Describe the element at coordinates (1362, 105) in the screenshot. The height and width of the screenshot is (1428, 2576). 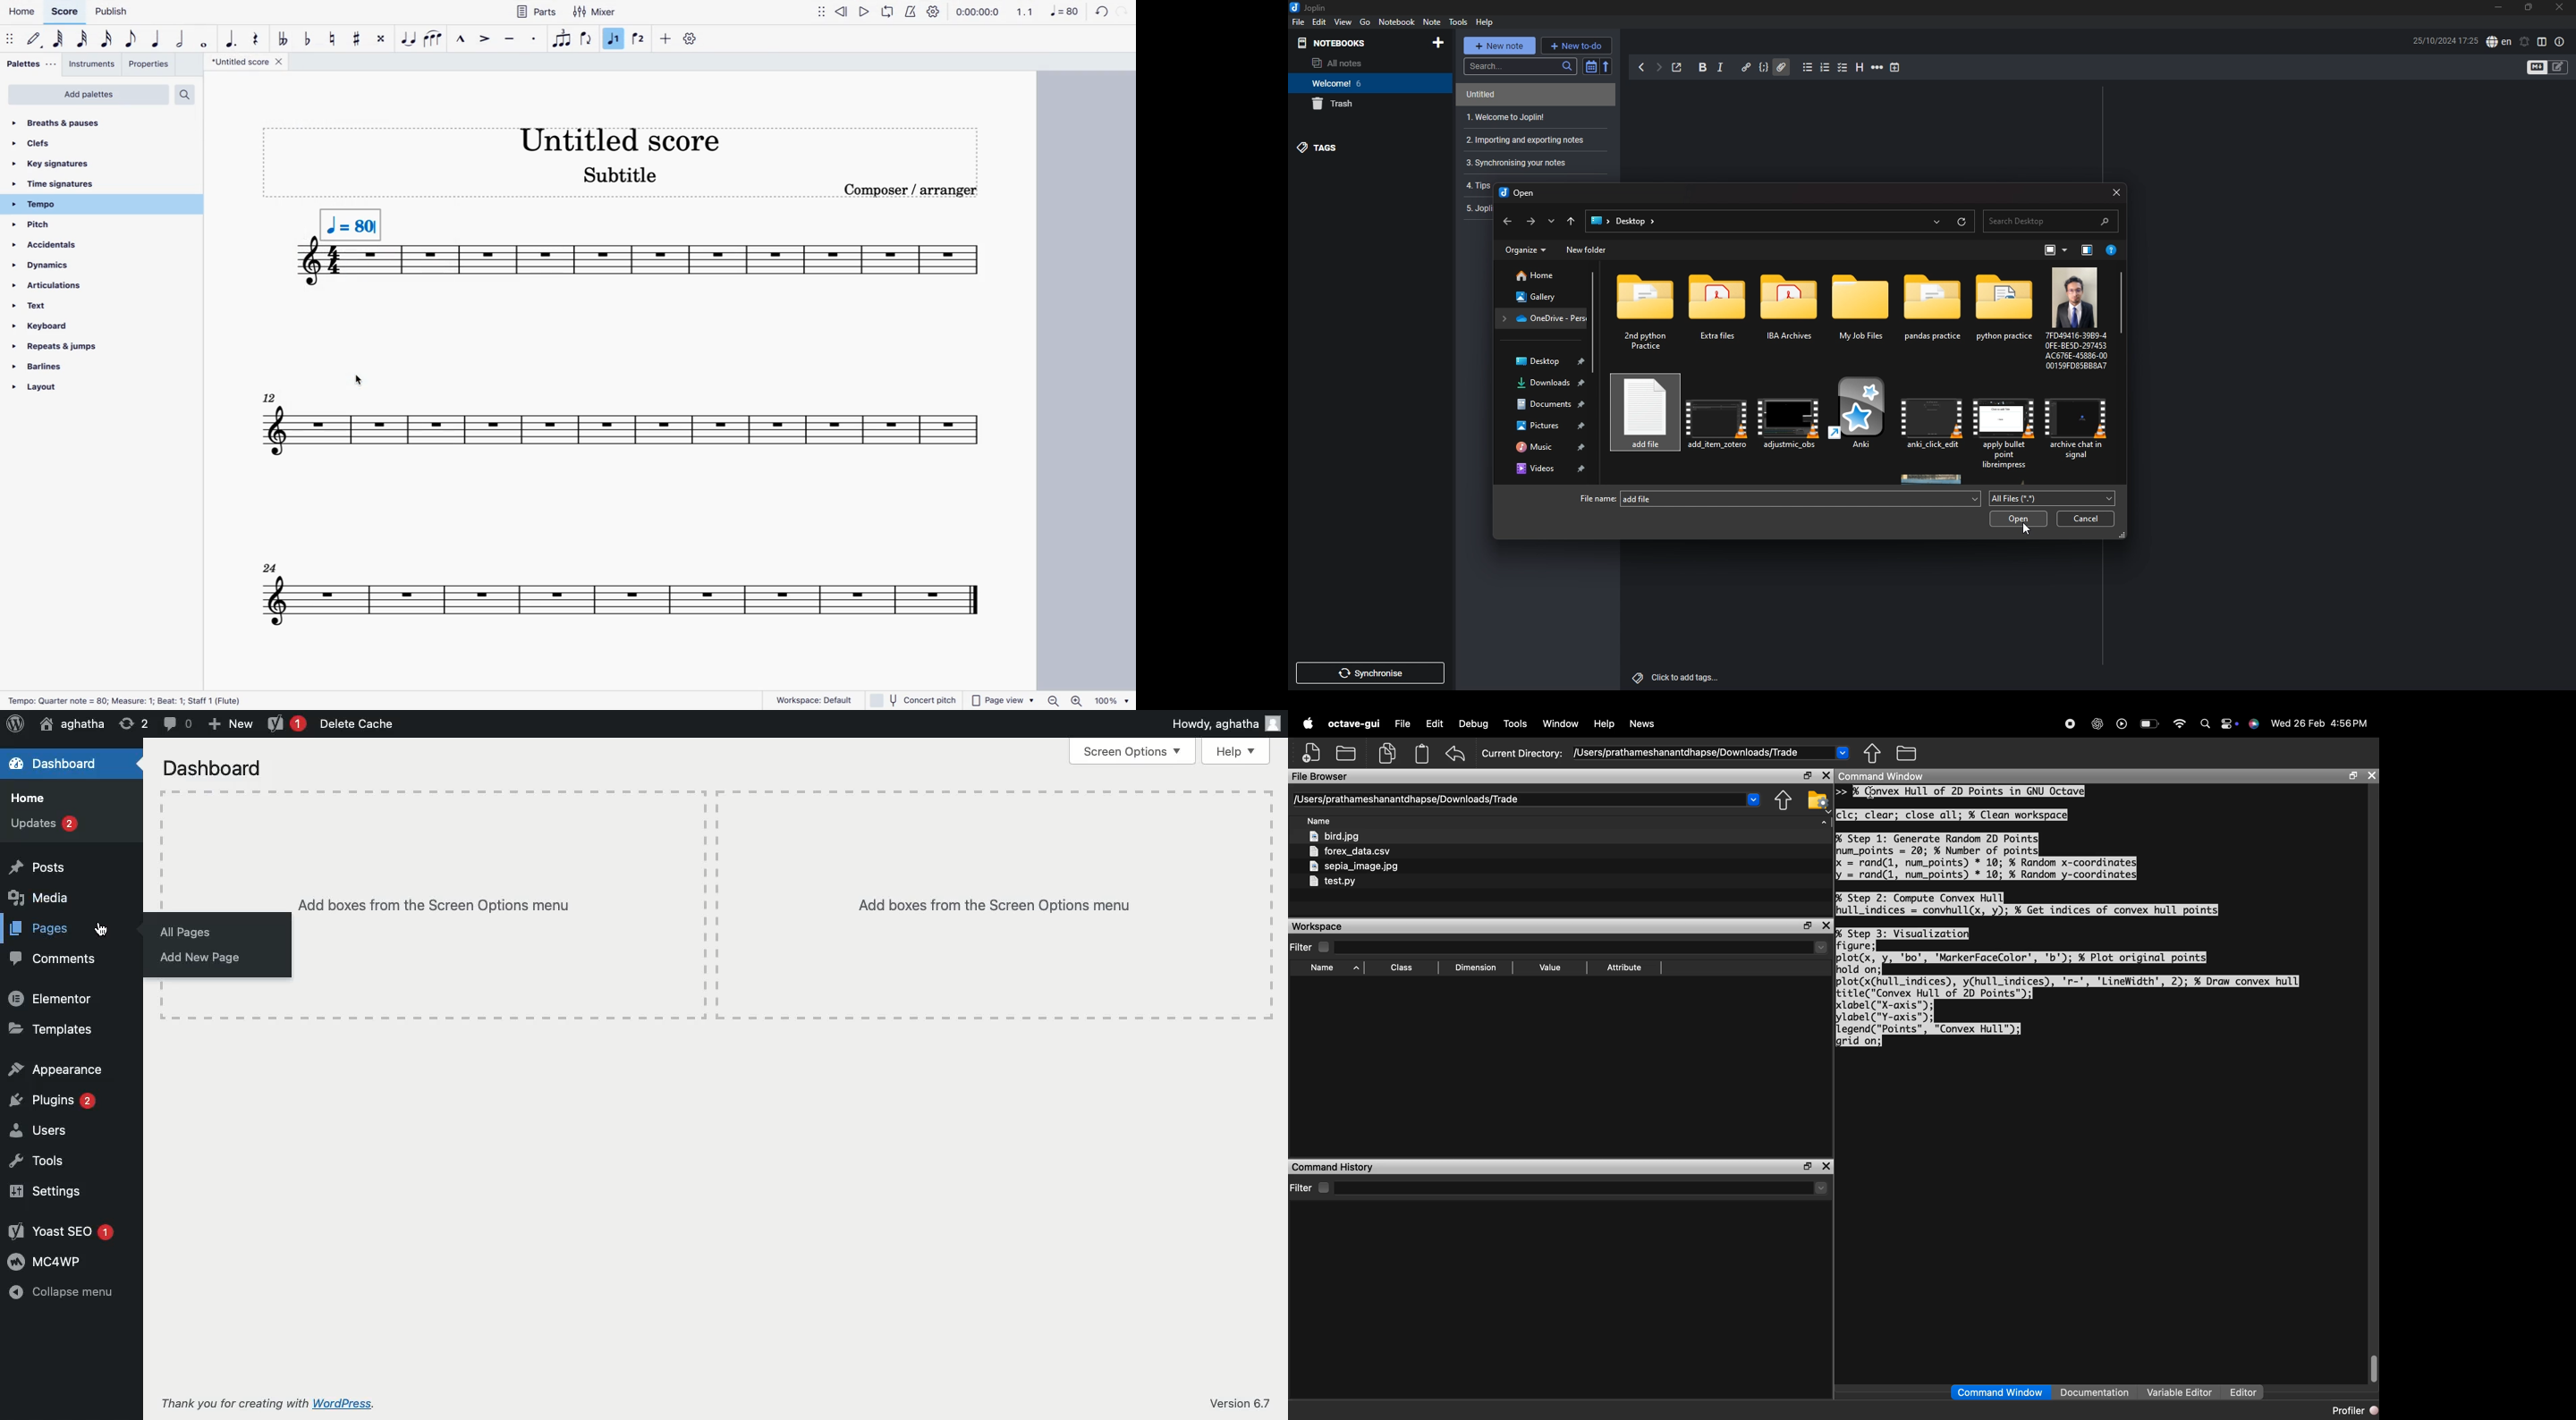
I see `trash` at that location.